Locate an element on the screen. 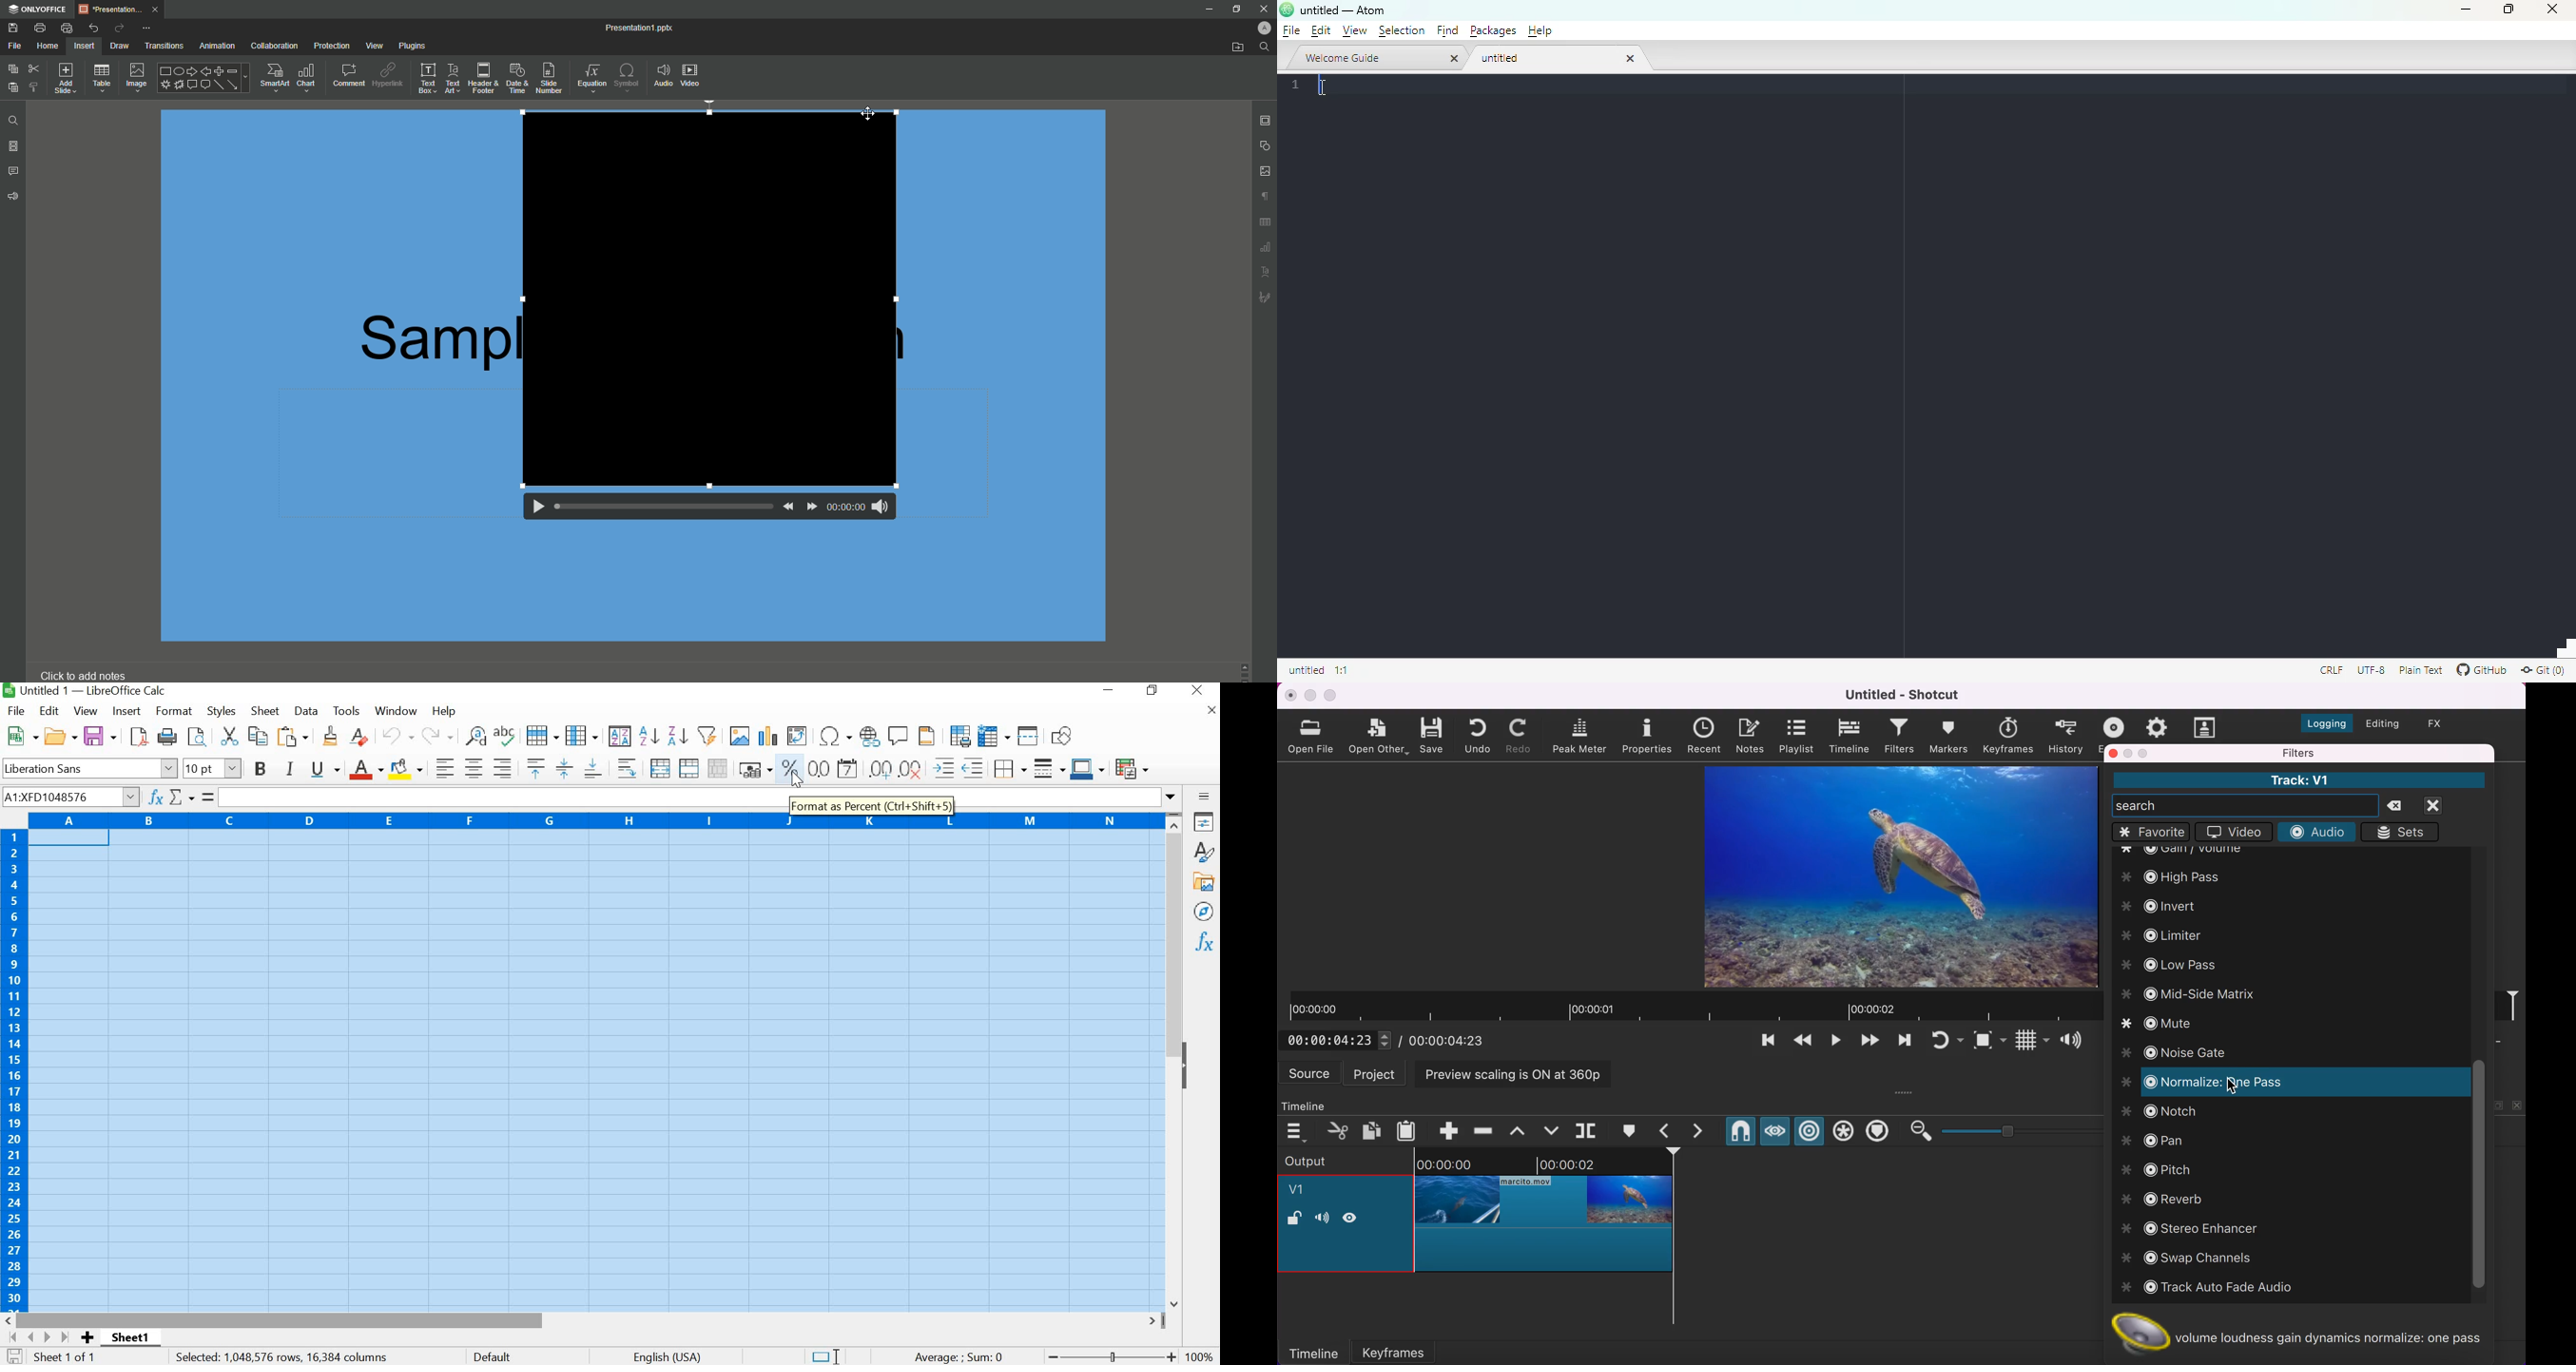 The width and height of the screenshot is (2576, 1372). AutoFilter is located at coordinates (706, 736).